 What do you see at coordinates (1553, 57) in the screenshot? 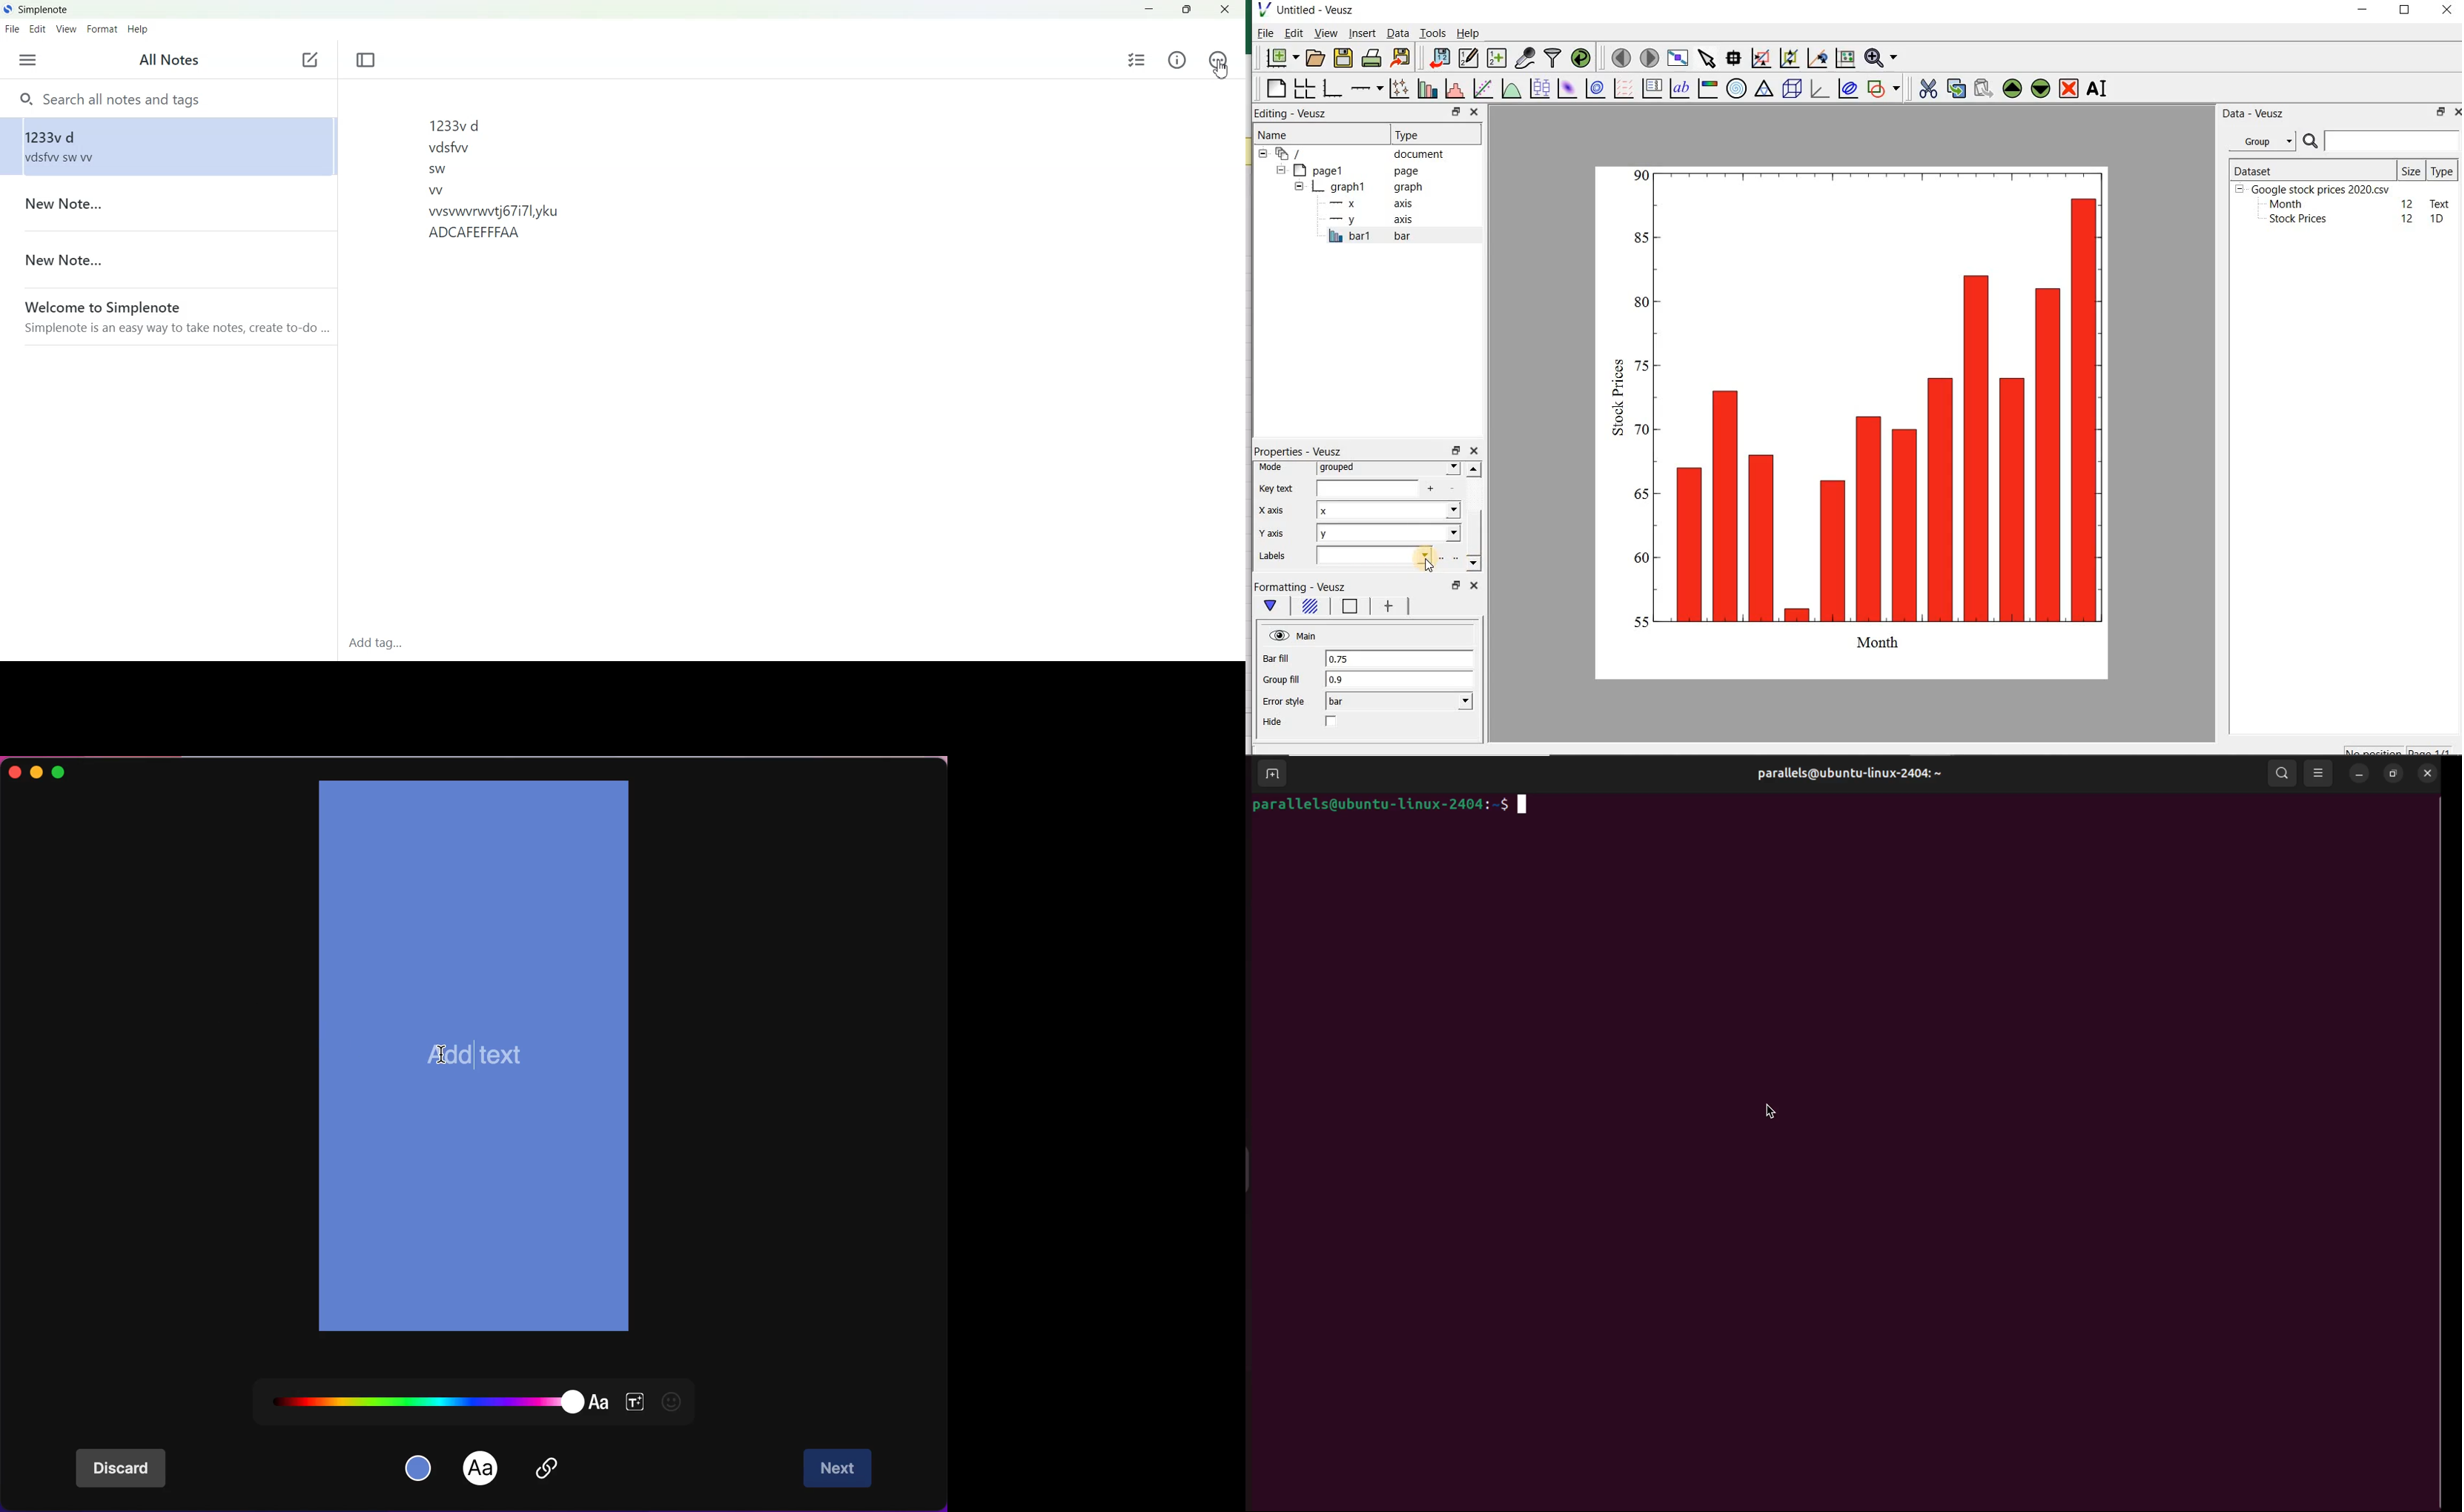
I see `filter data` at bounding box center [1553, 57].